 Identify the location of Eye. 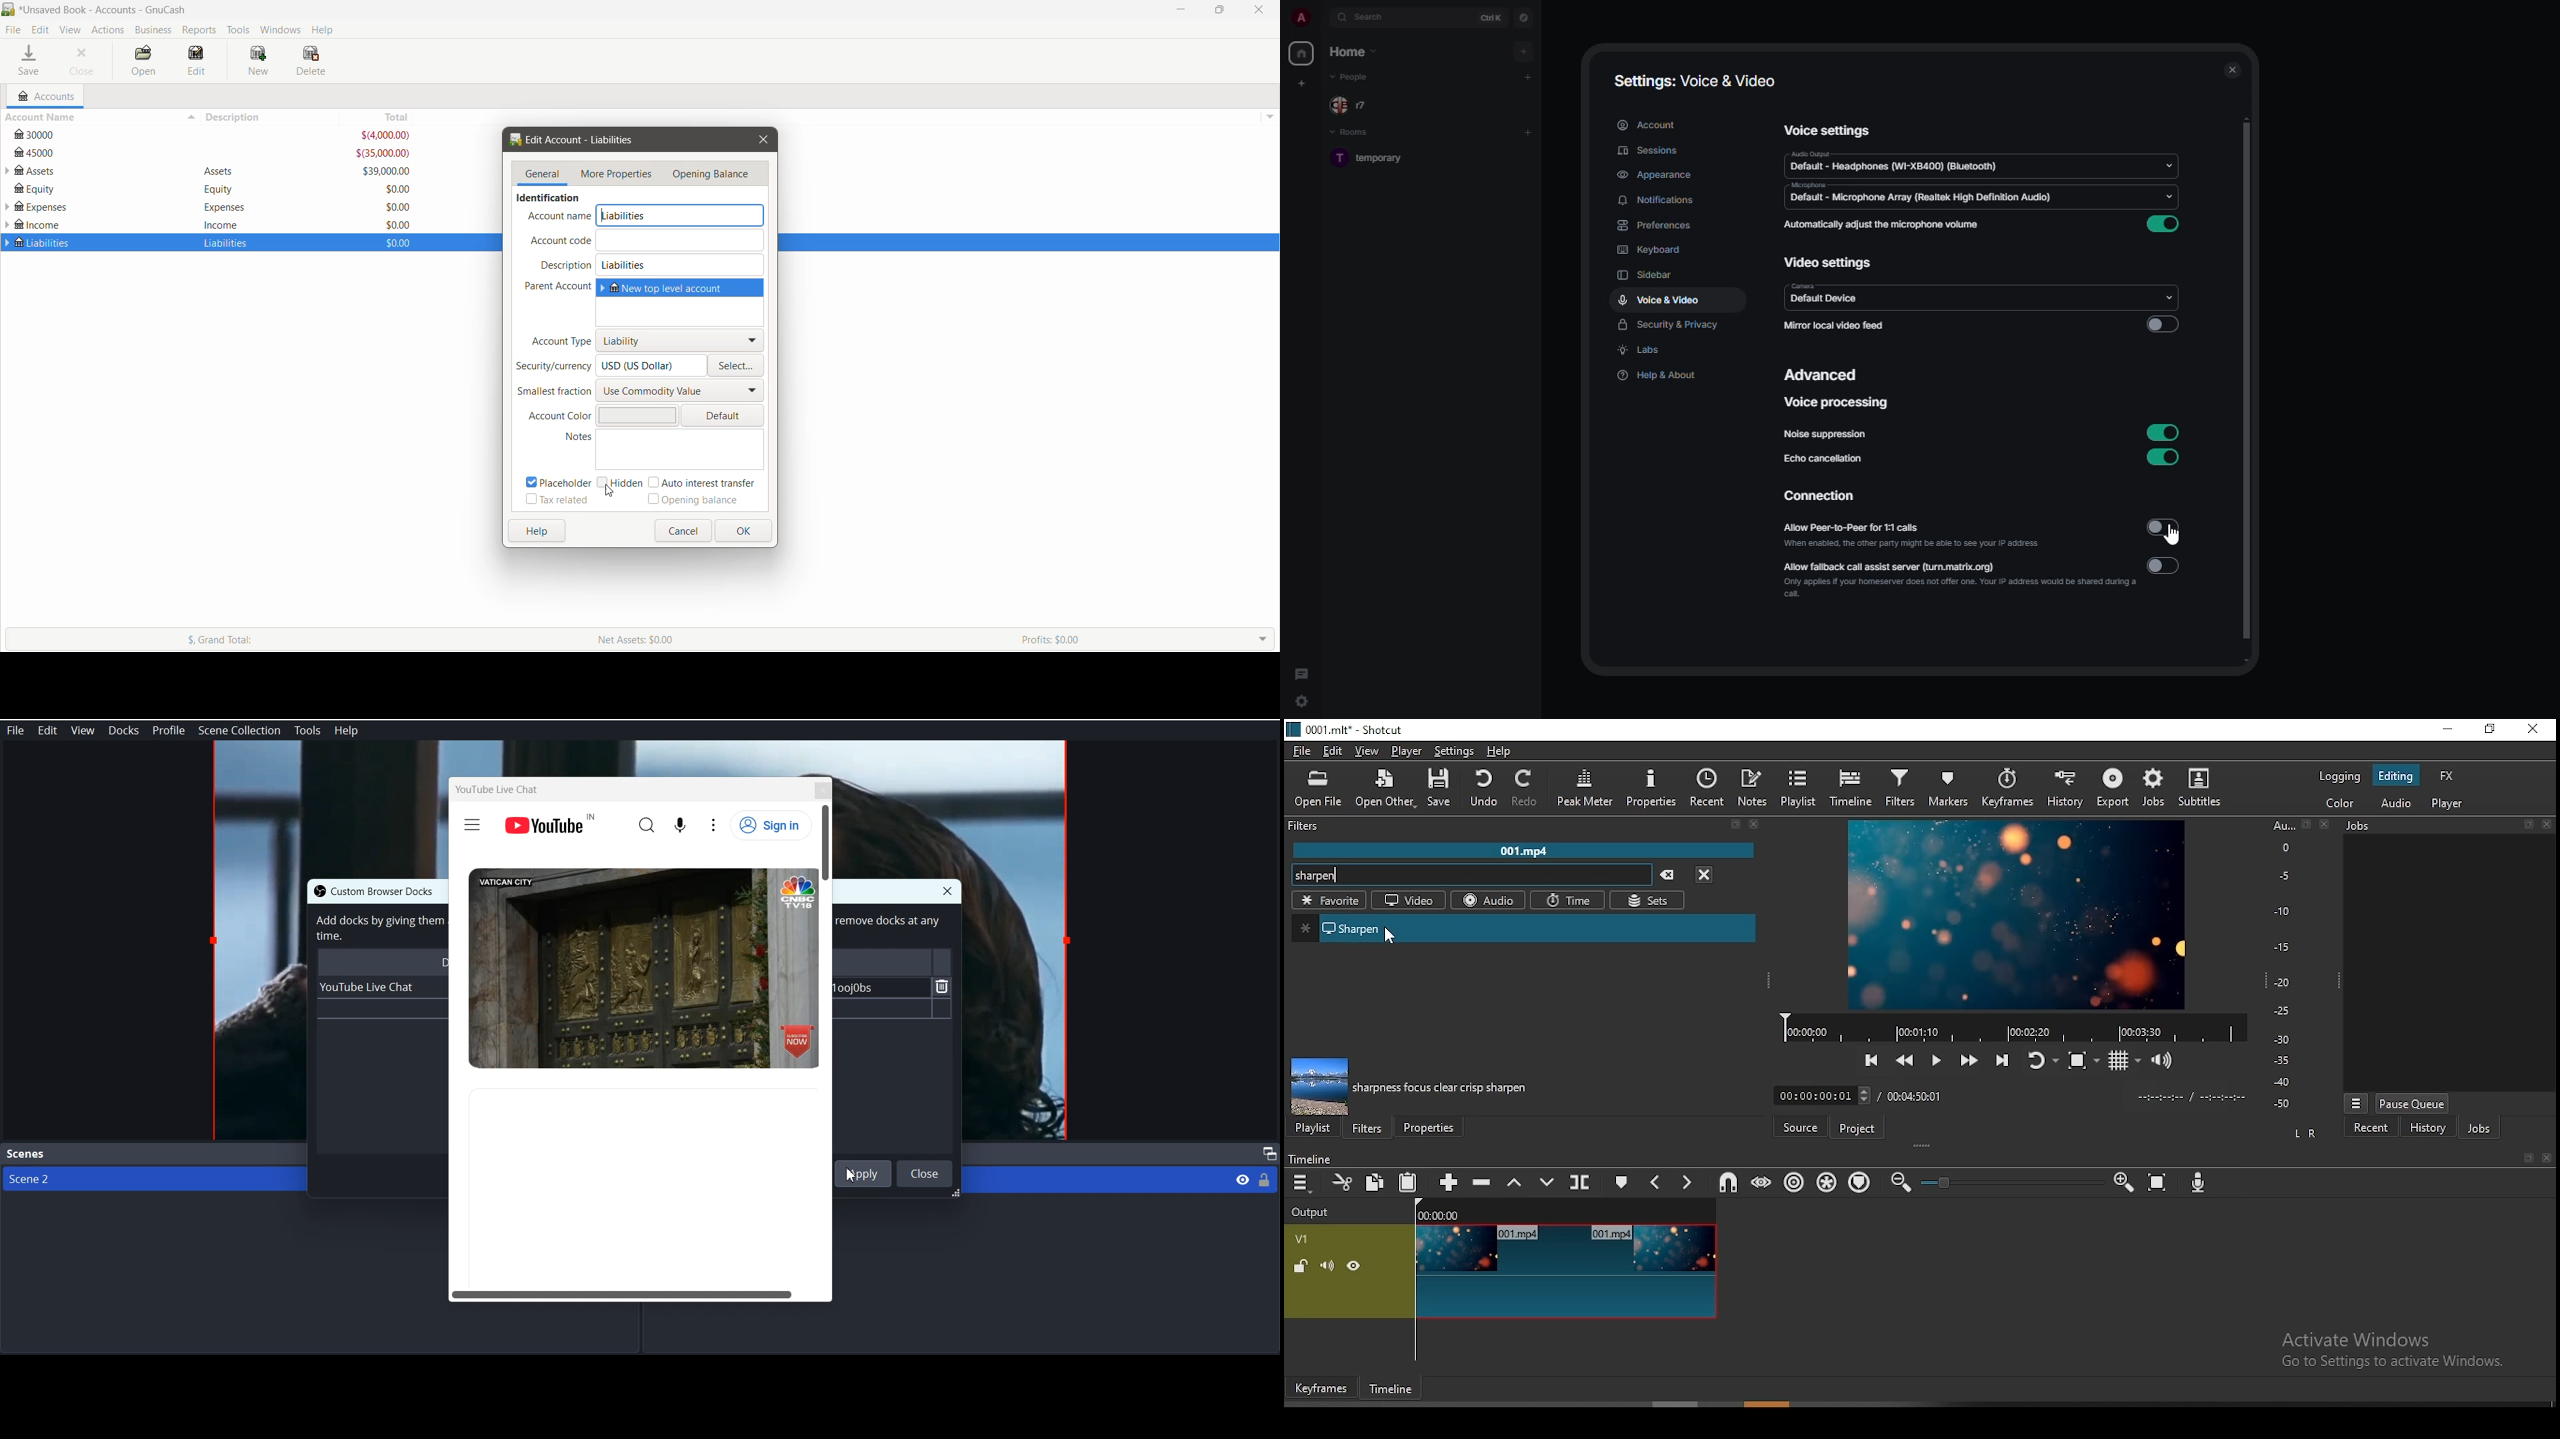
(1243, 1178).